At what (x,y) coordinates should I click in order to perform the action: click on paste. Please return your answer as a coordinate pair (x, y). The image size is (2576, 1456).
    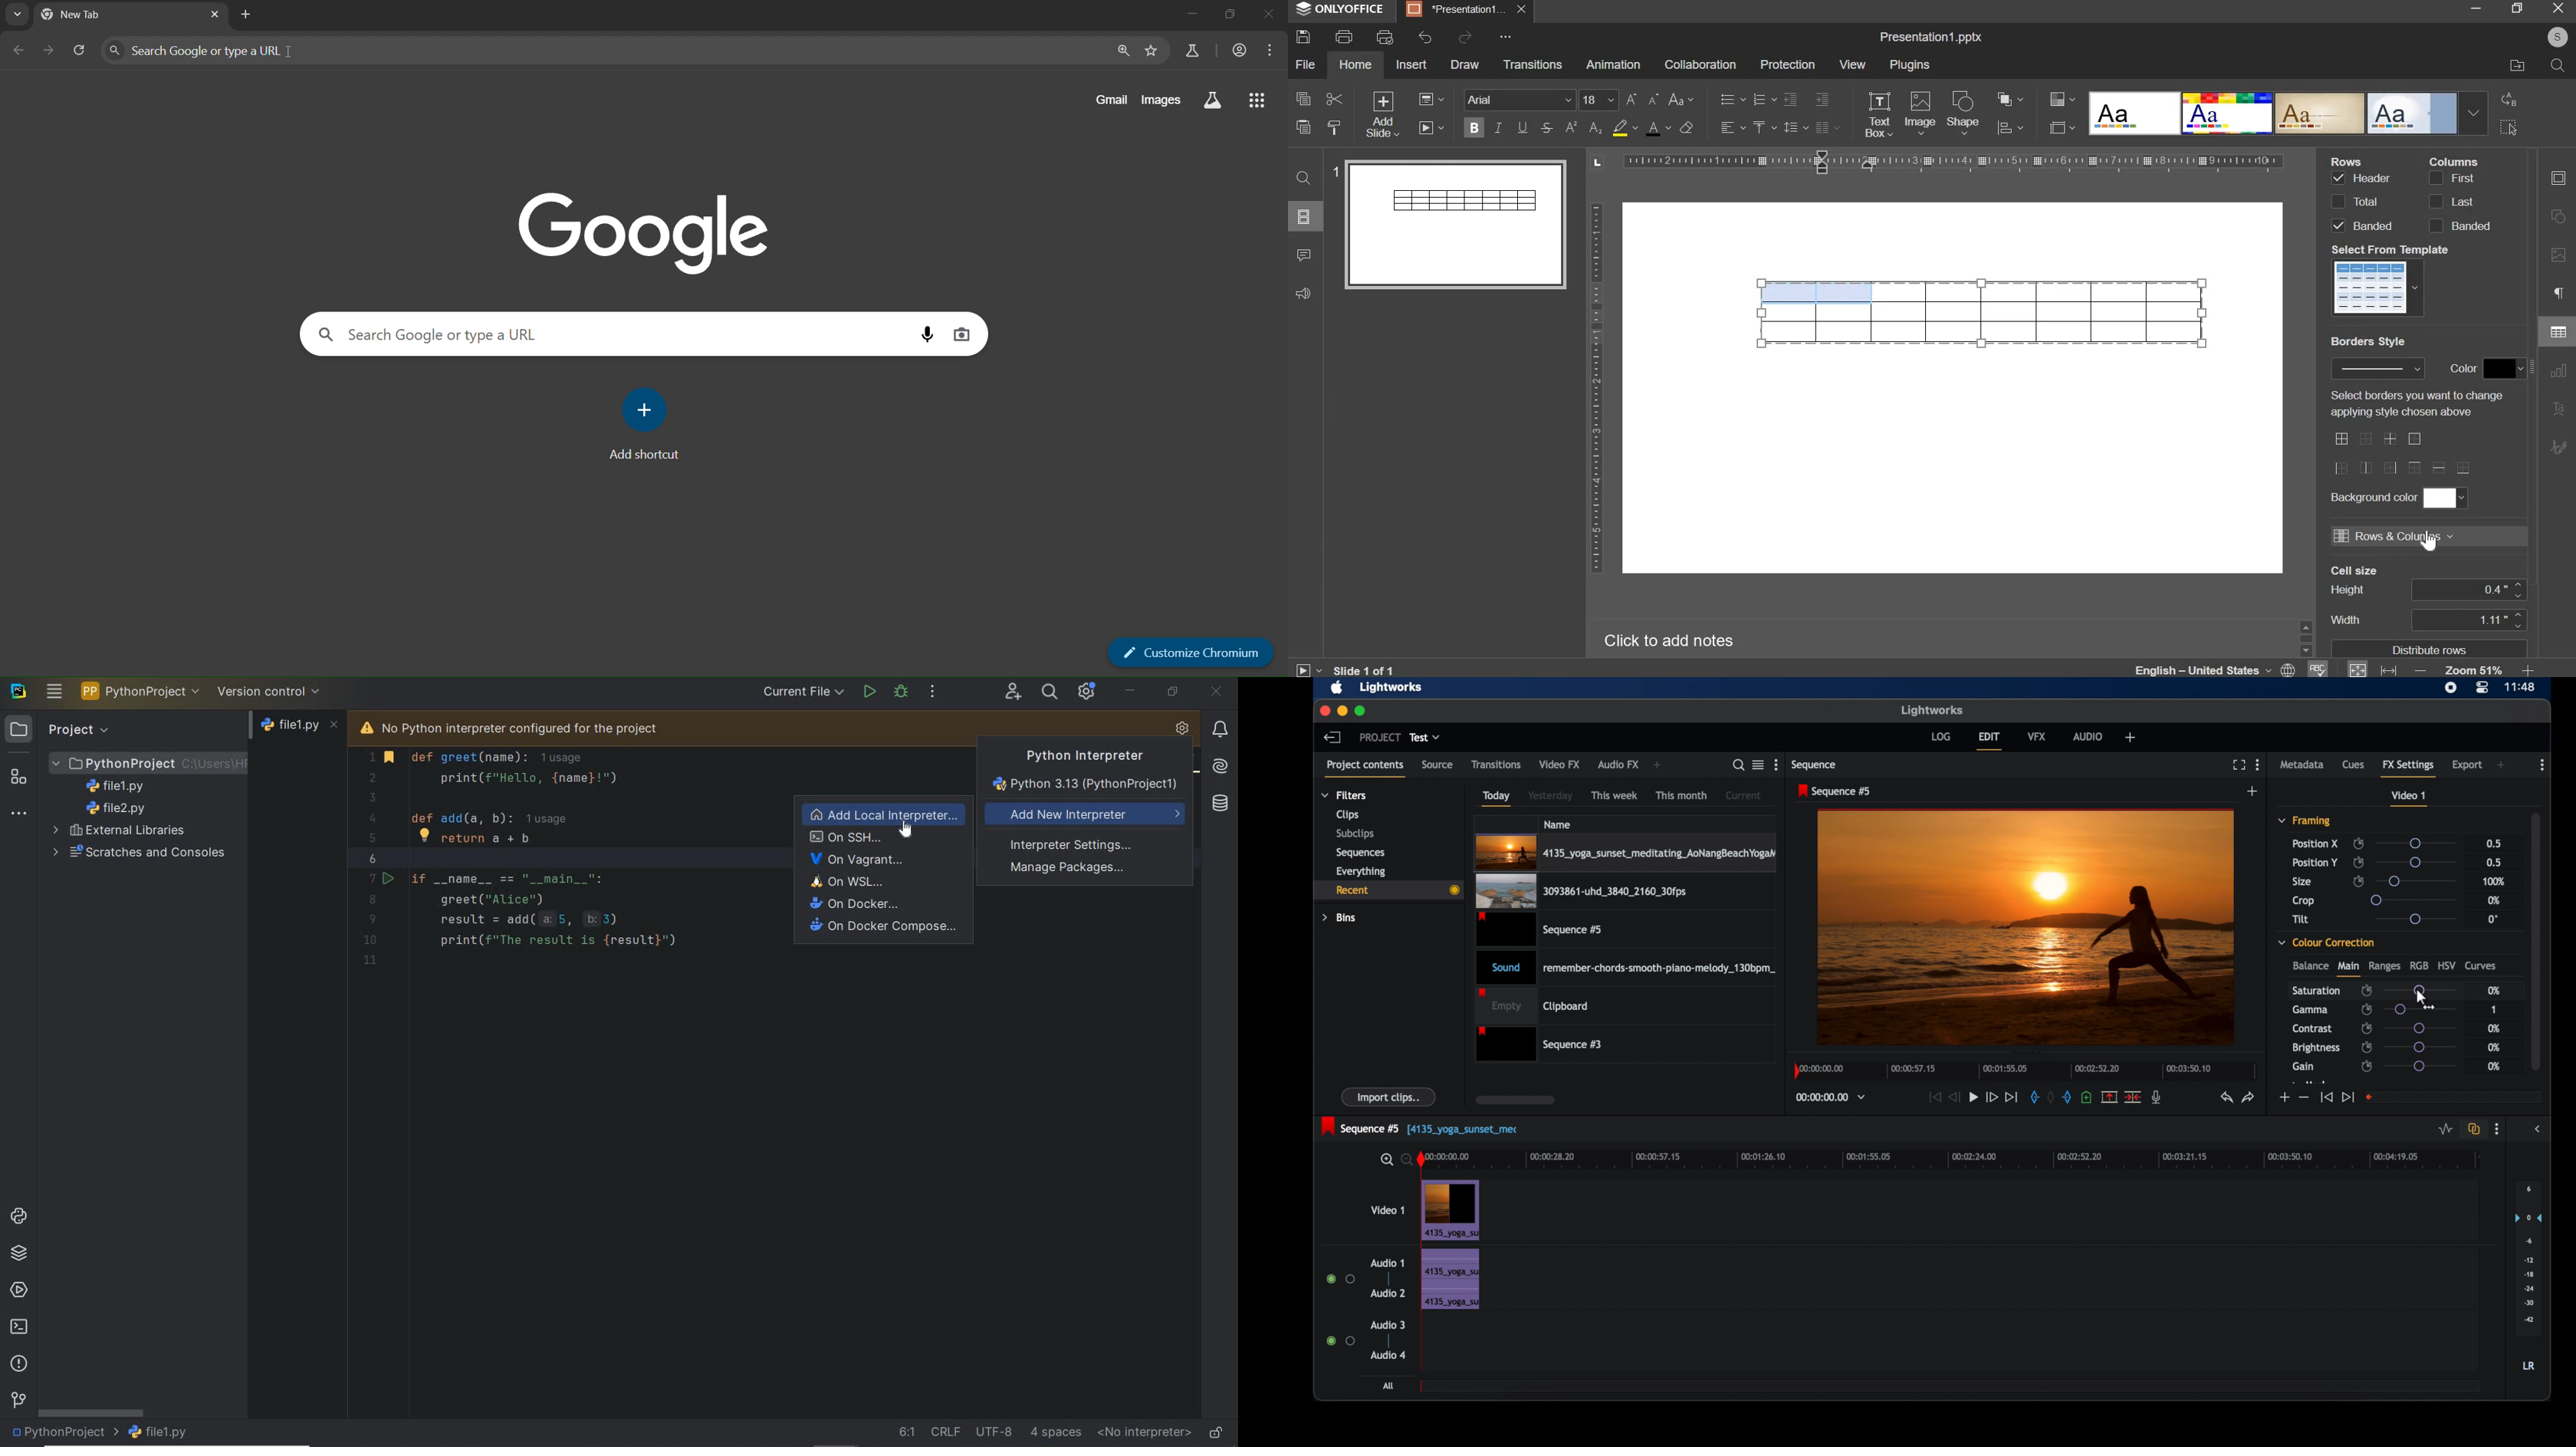
    Looking at the image, I should click on (1303, 125).